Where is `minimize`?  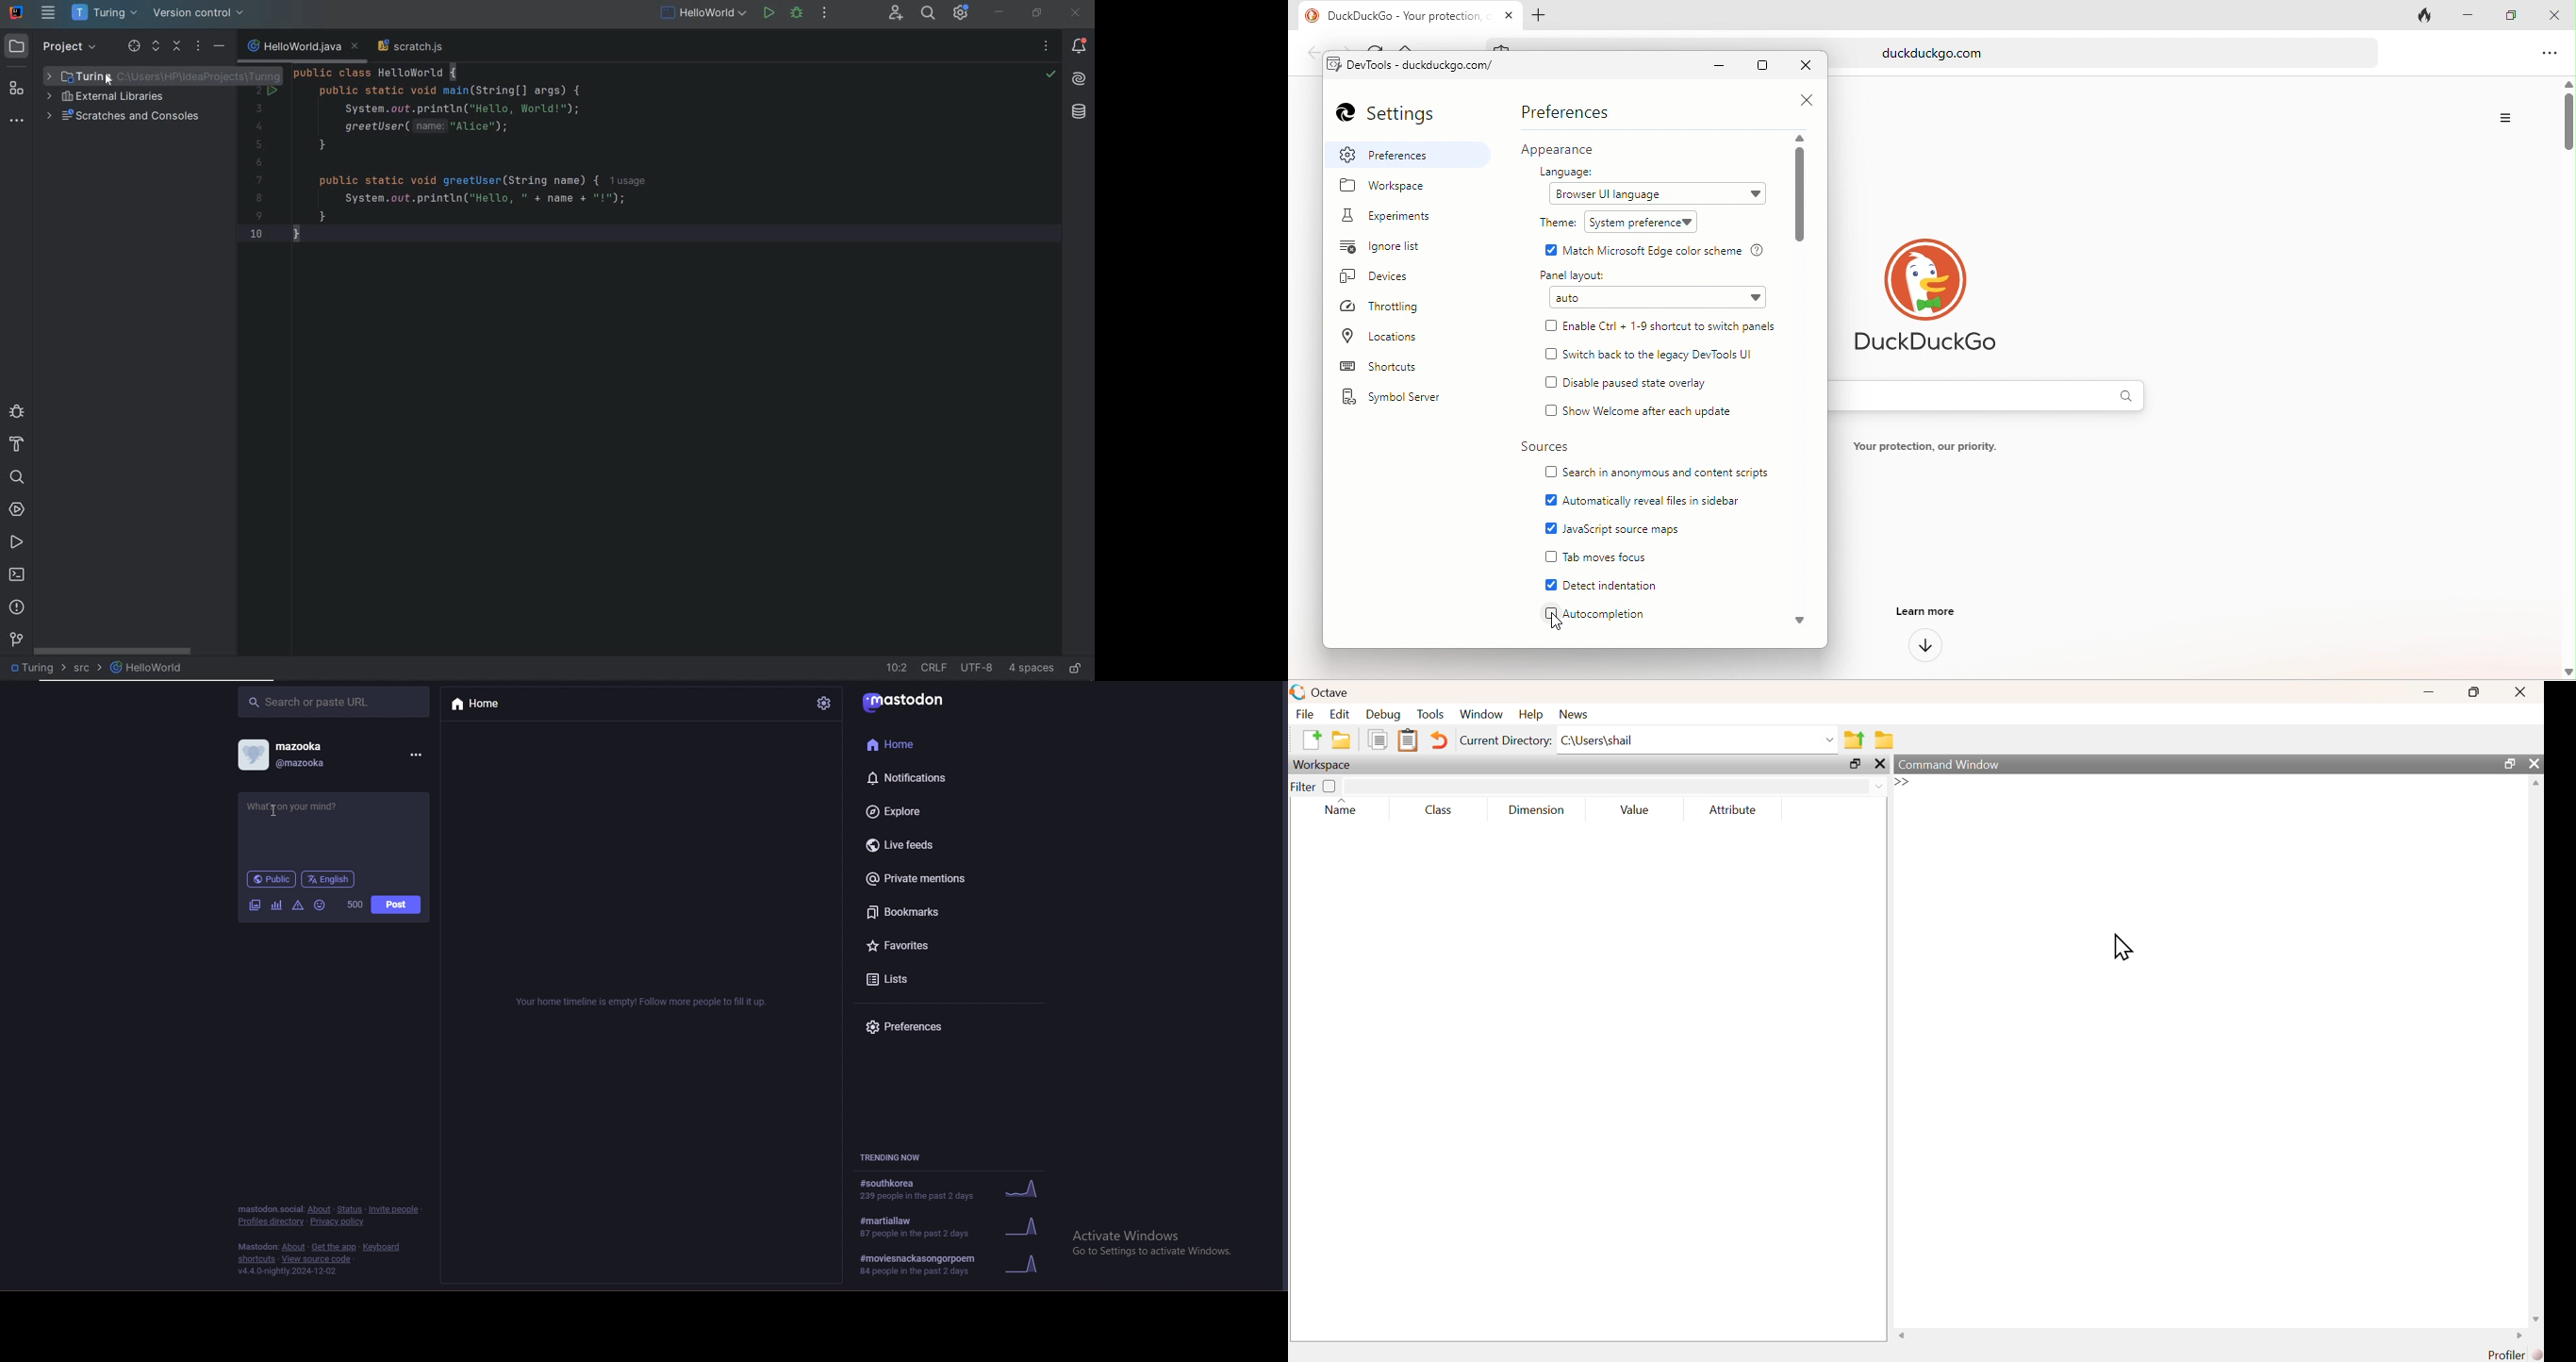 minimize is located at coordinates (2429, 691).